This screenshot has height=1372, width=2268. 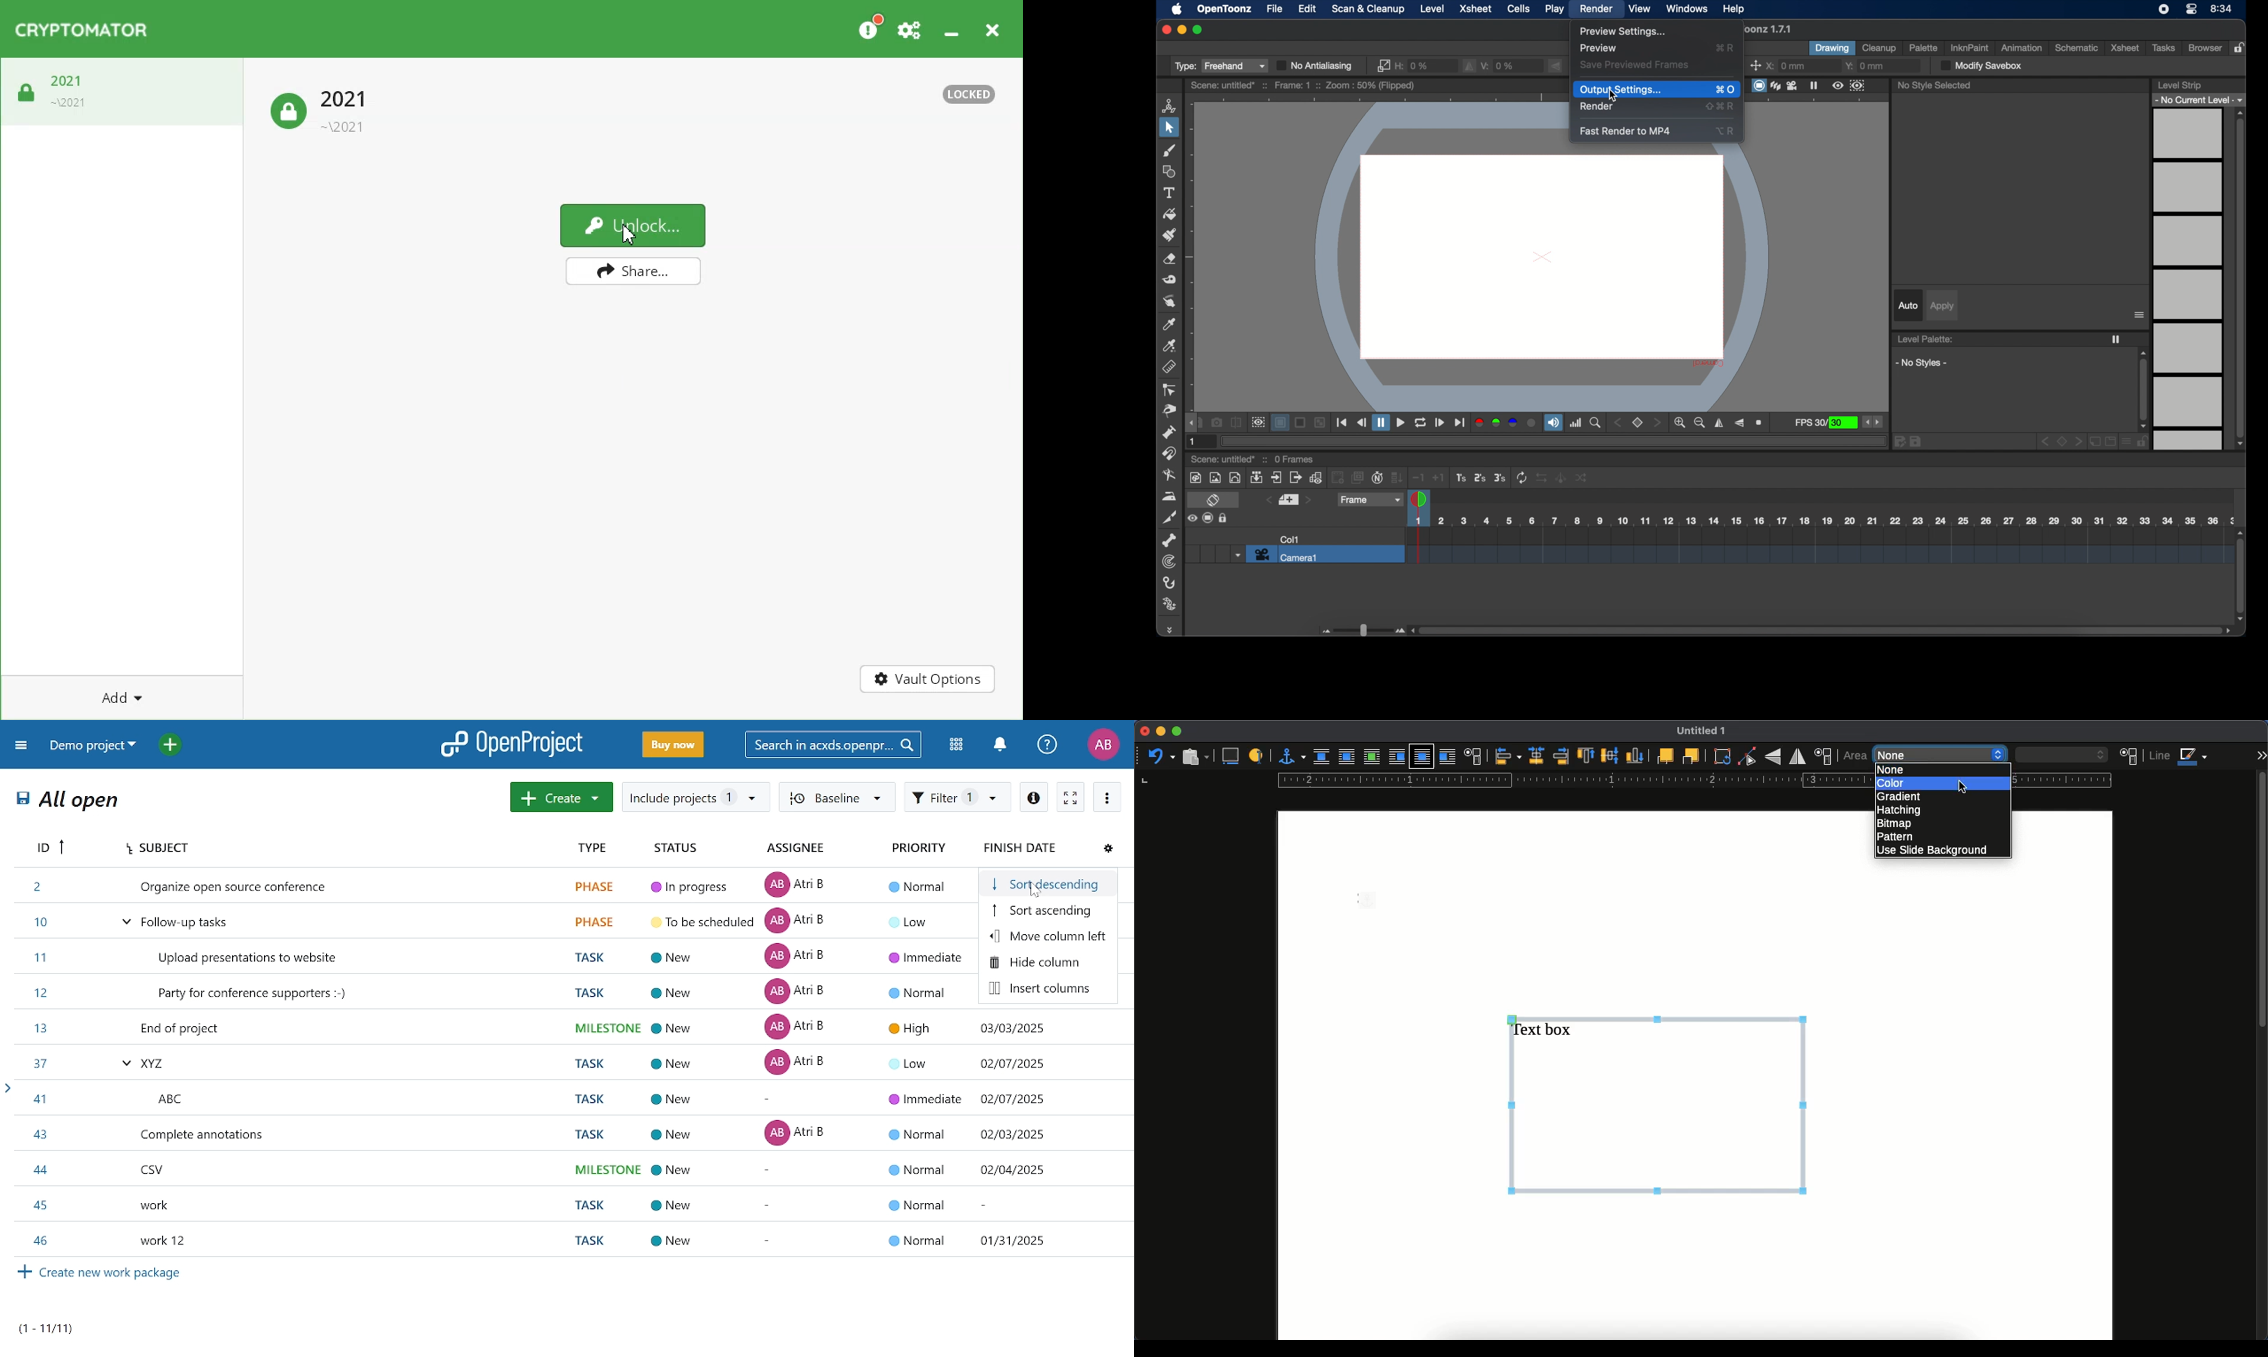 What do you see at coordinates (1518, 8) in the screenshot?
I see `cells` at bounding box center [1518, 8].